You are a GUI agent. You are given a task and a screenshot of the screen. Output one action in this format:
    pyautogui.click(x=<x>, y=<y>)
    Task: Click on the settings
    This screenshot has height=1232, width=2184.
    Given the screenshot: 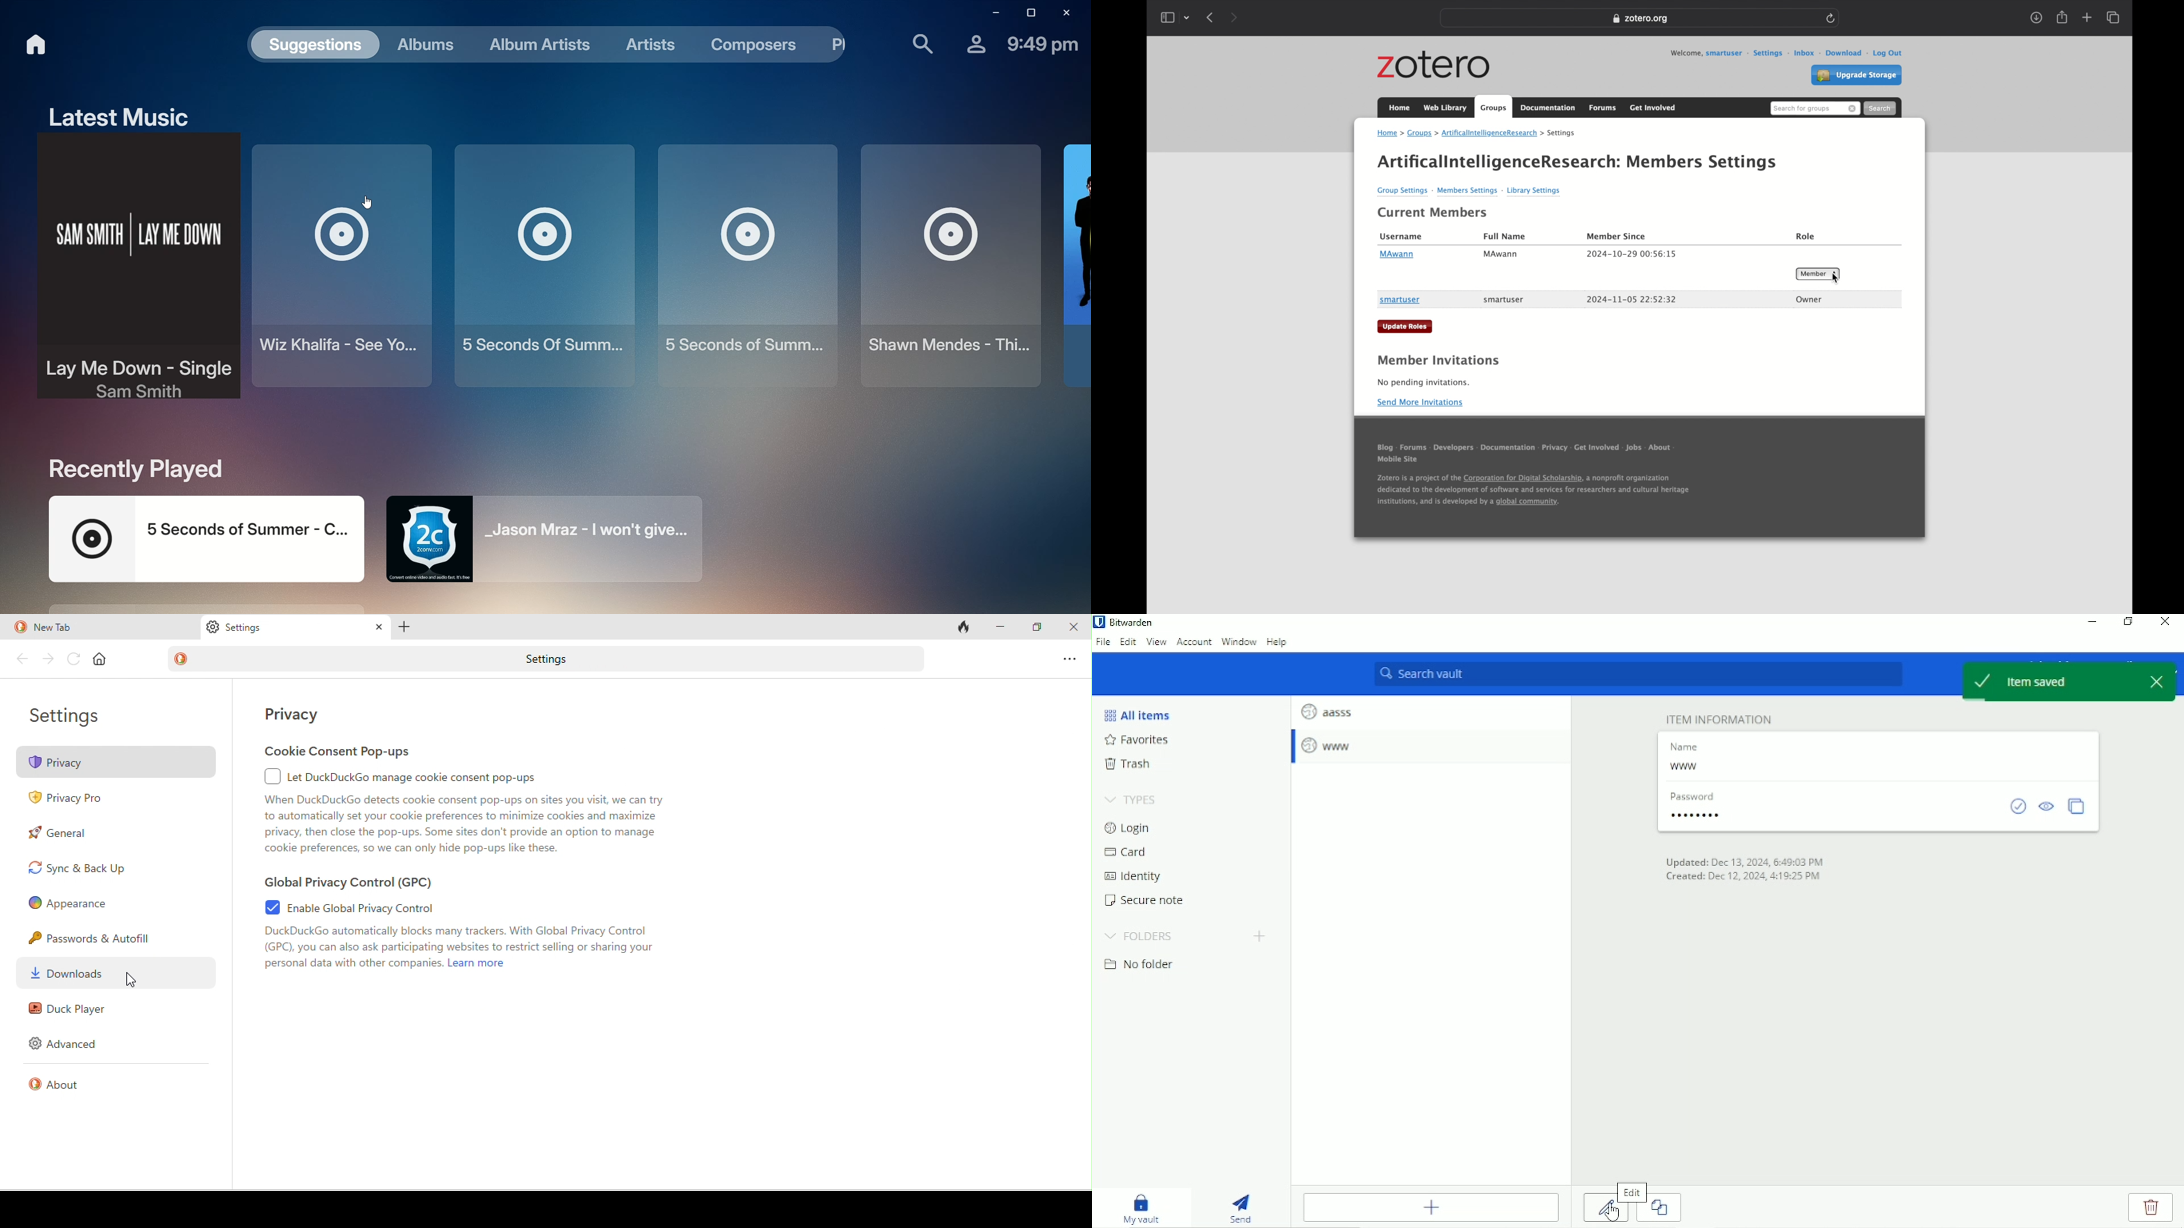 What is the action you would take?
    pyautogui.click(x=1559, y=132)
    